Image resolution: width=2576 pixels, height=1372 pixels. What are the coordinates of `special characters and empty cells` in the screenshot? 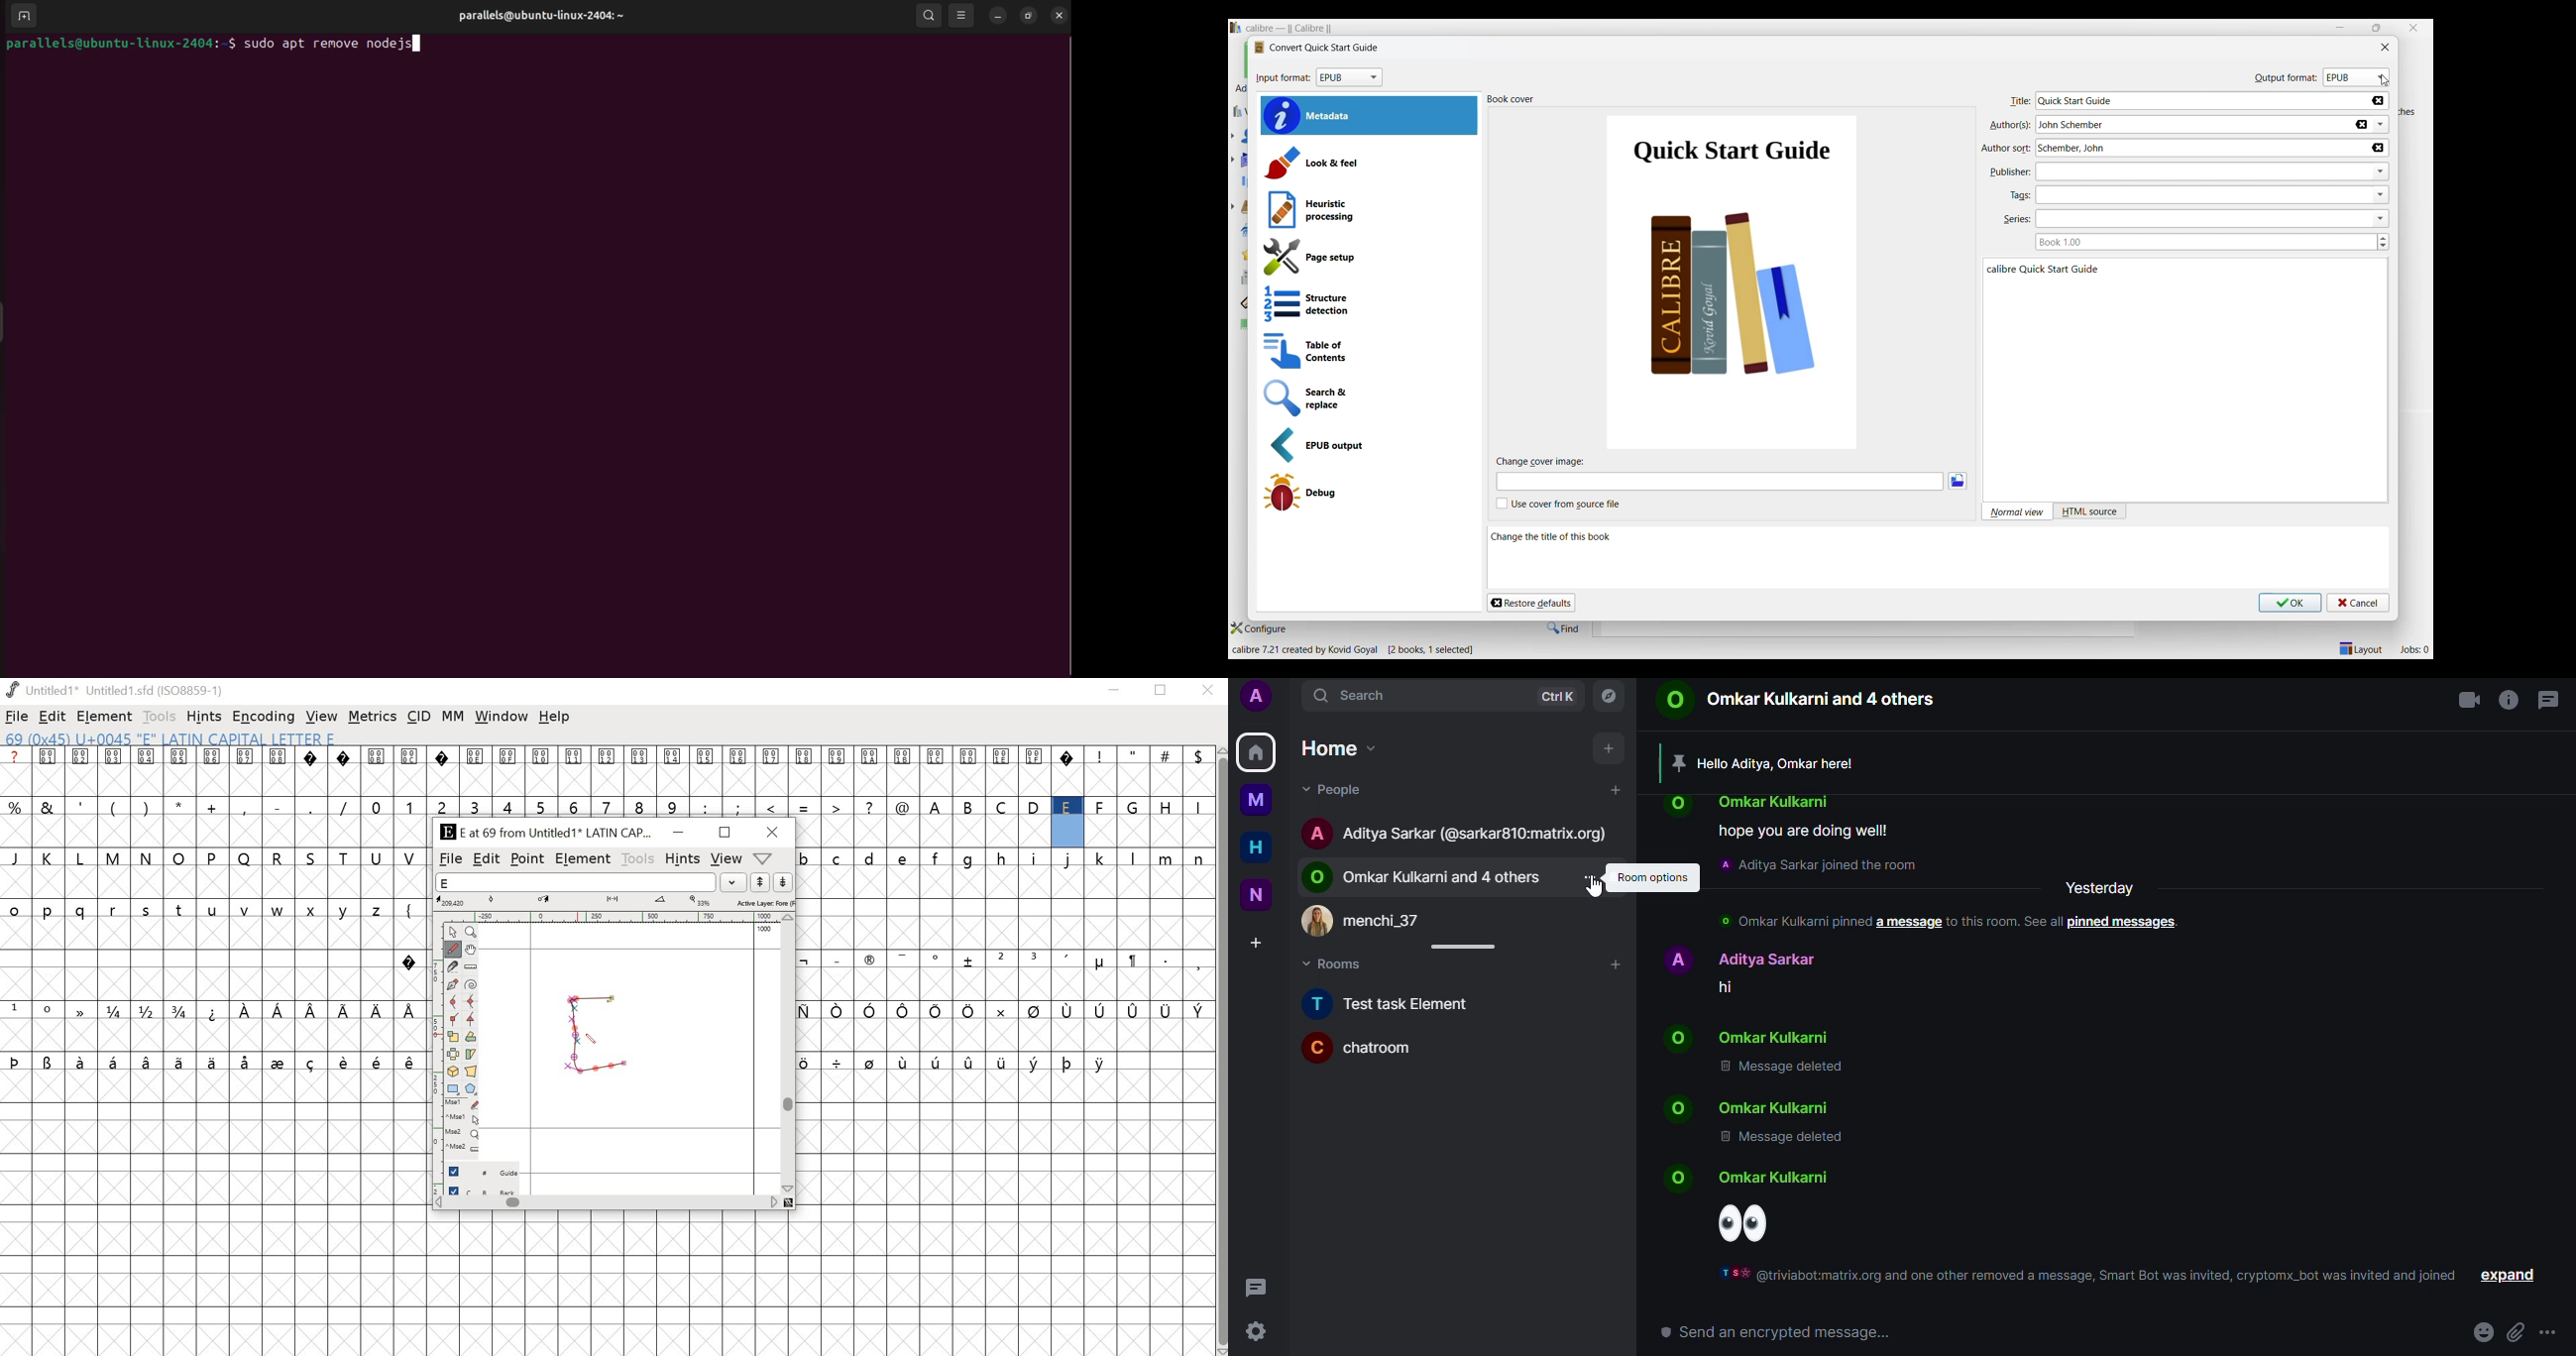 It's located at (1007, 1061).